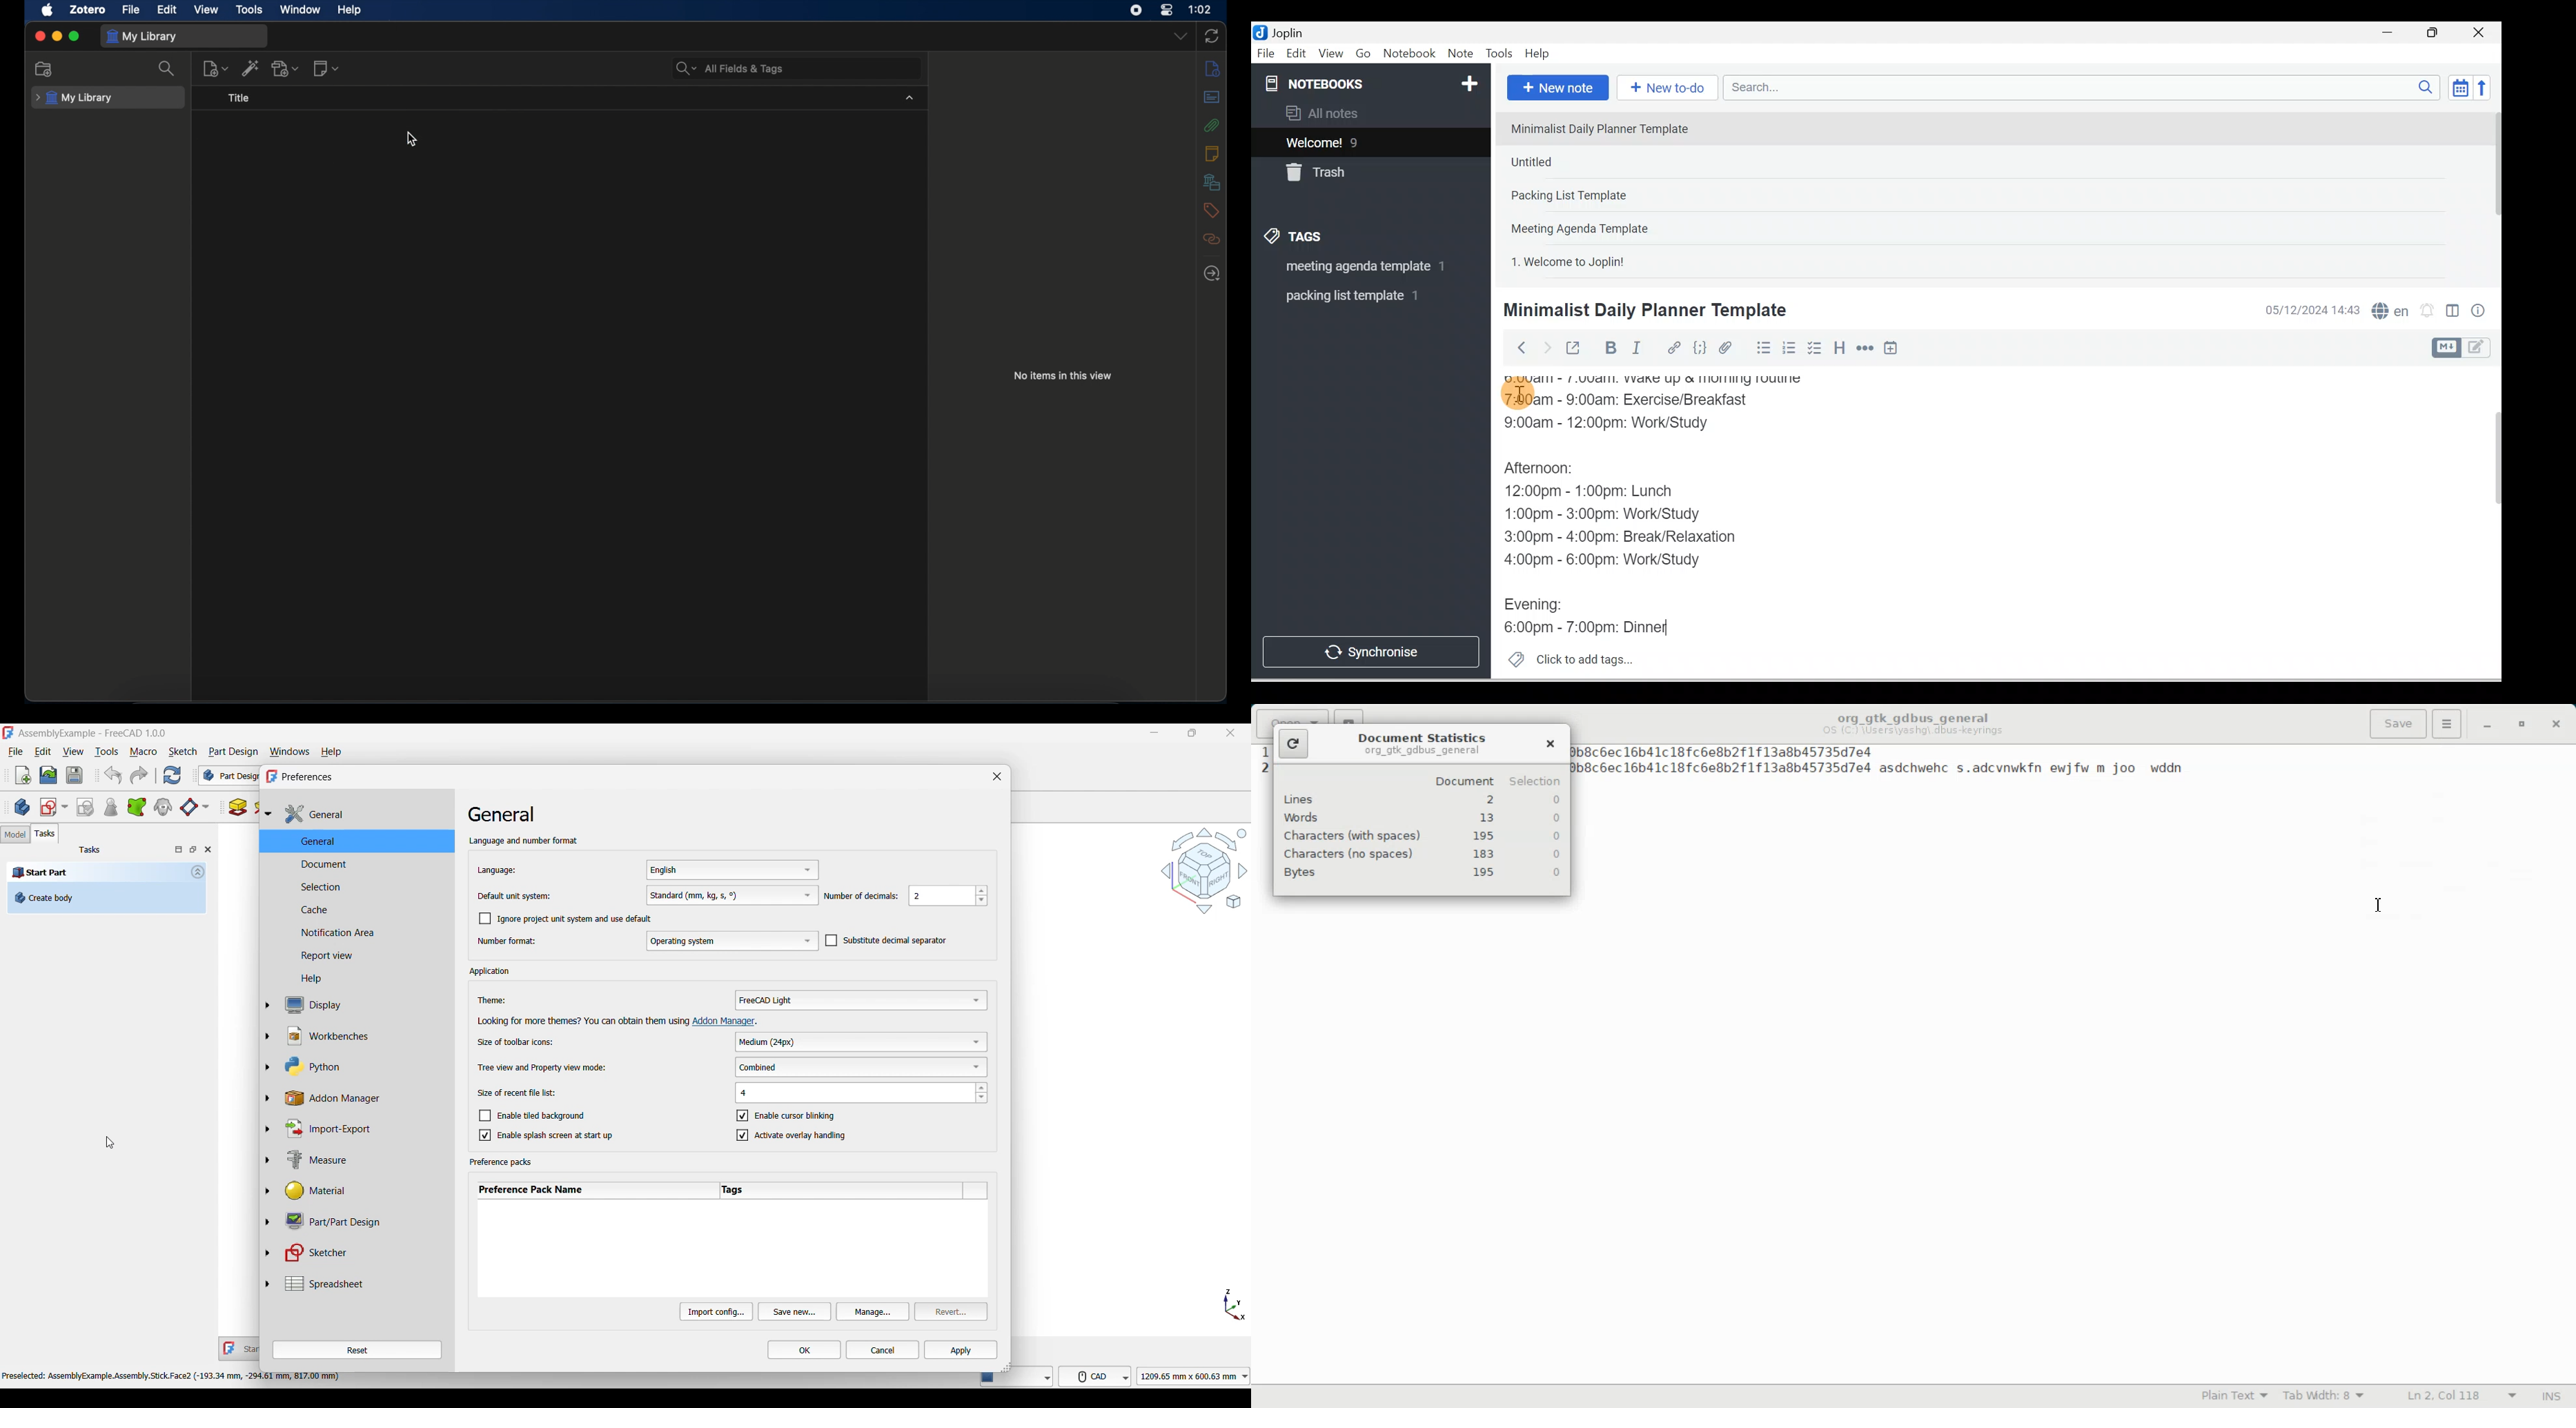 The image size is (2576, 1428). I want to click on Bold, so click(1609, 348).